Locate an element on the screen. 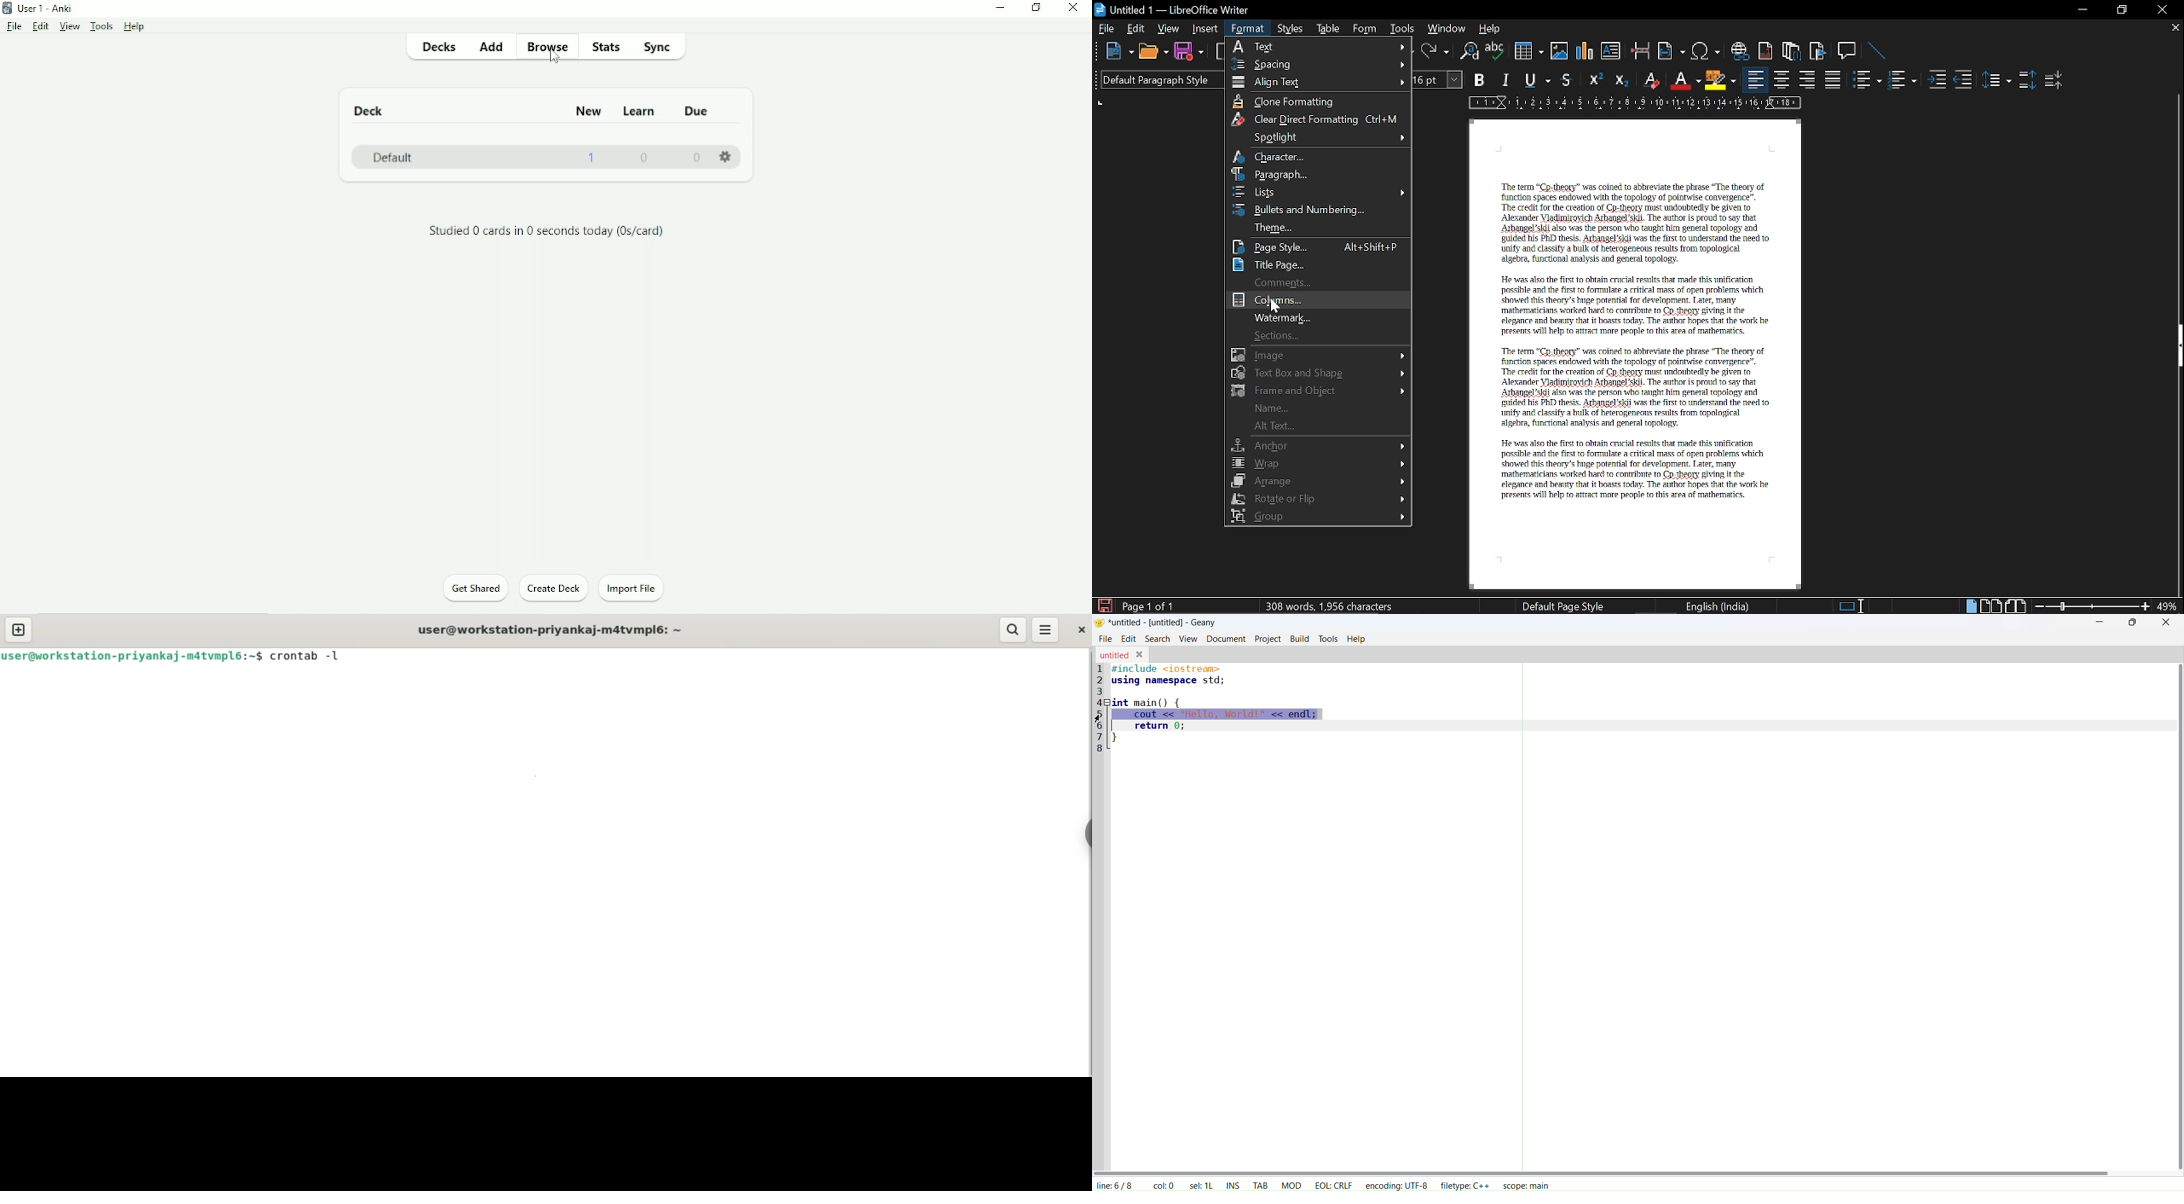 This screenshot has height=1204, width=2184. Due is located at coordinates (697, 111).